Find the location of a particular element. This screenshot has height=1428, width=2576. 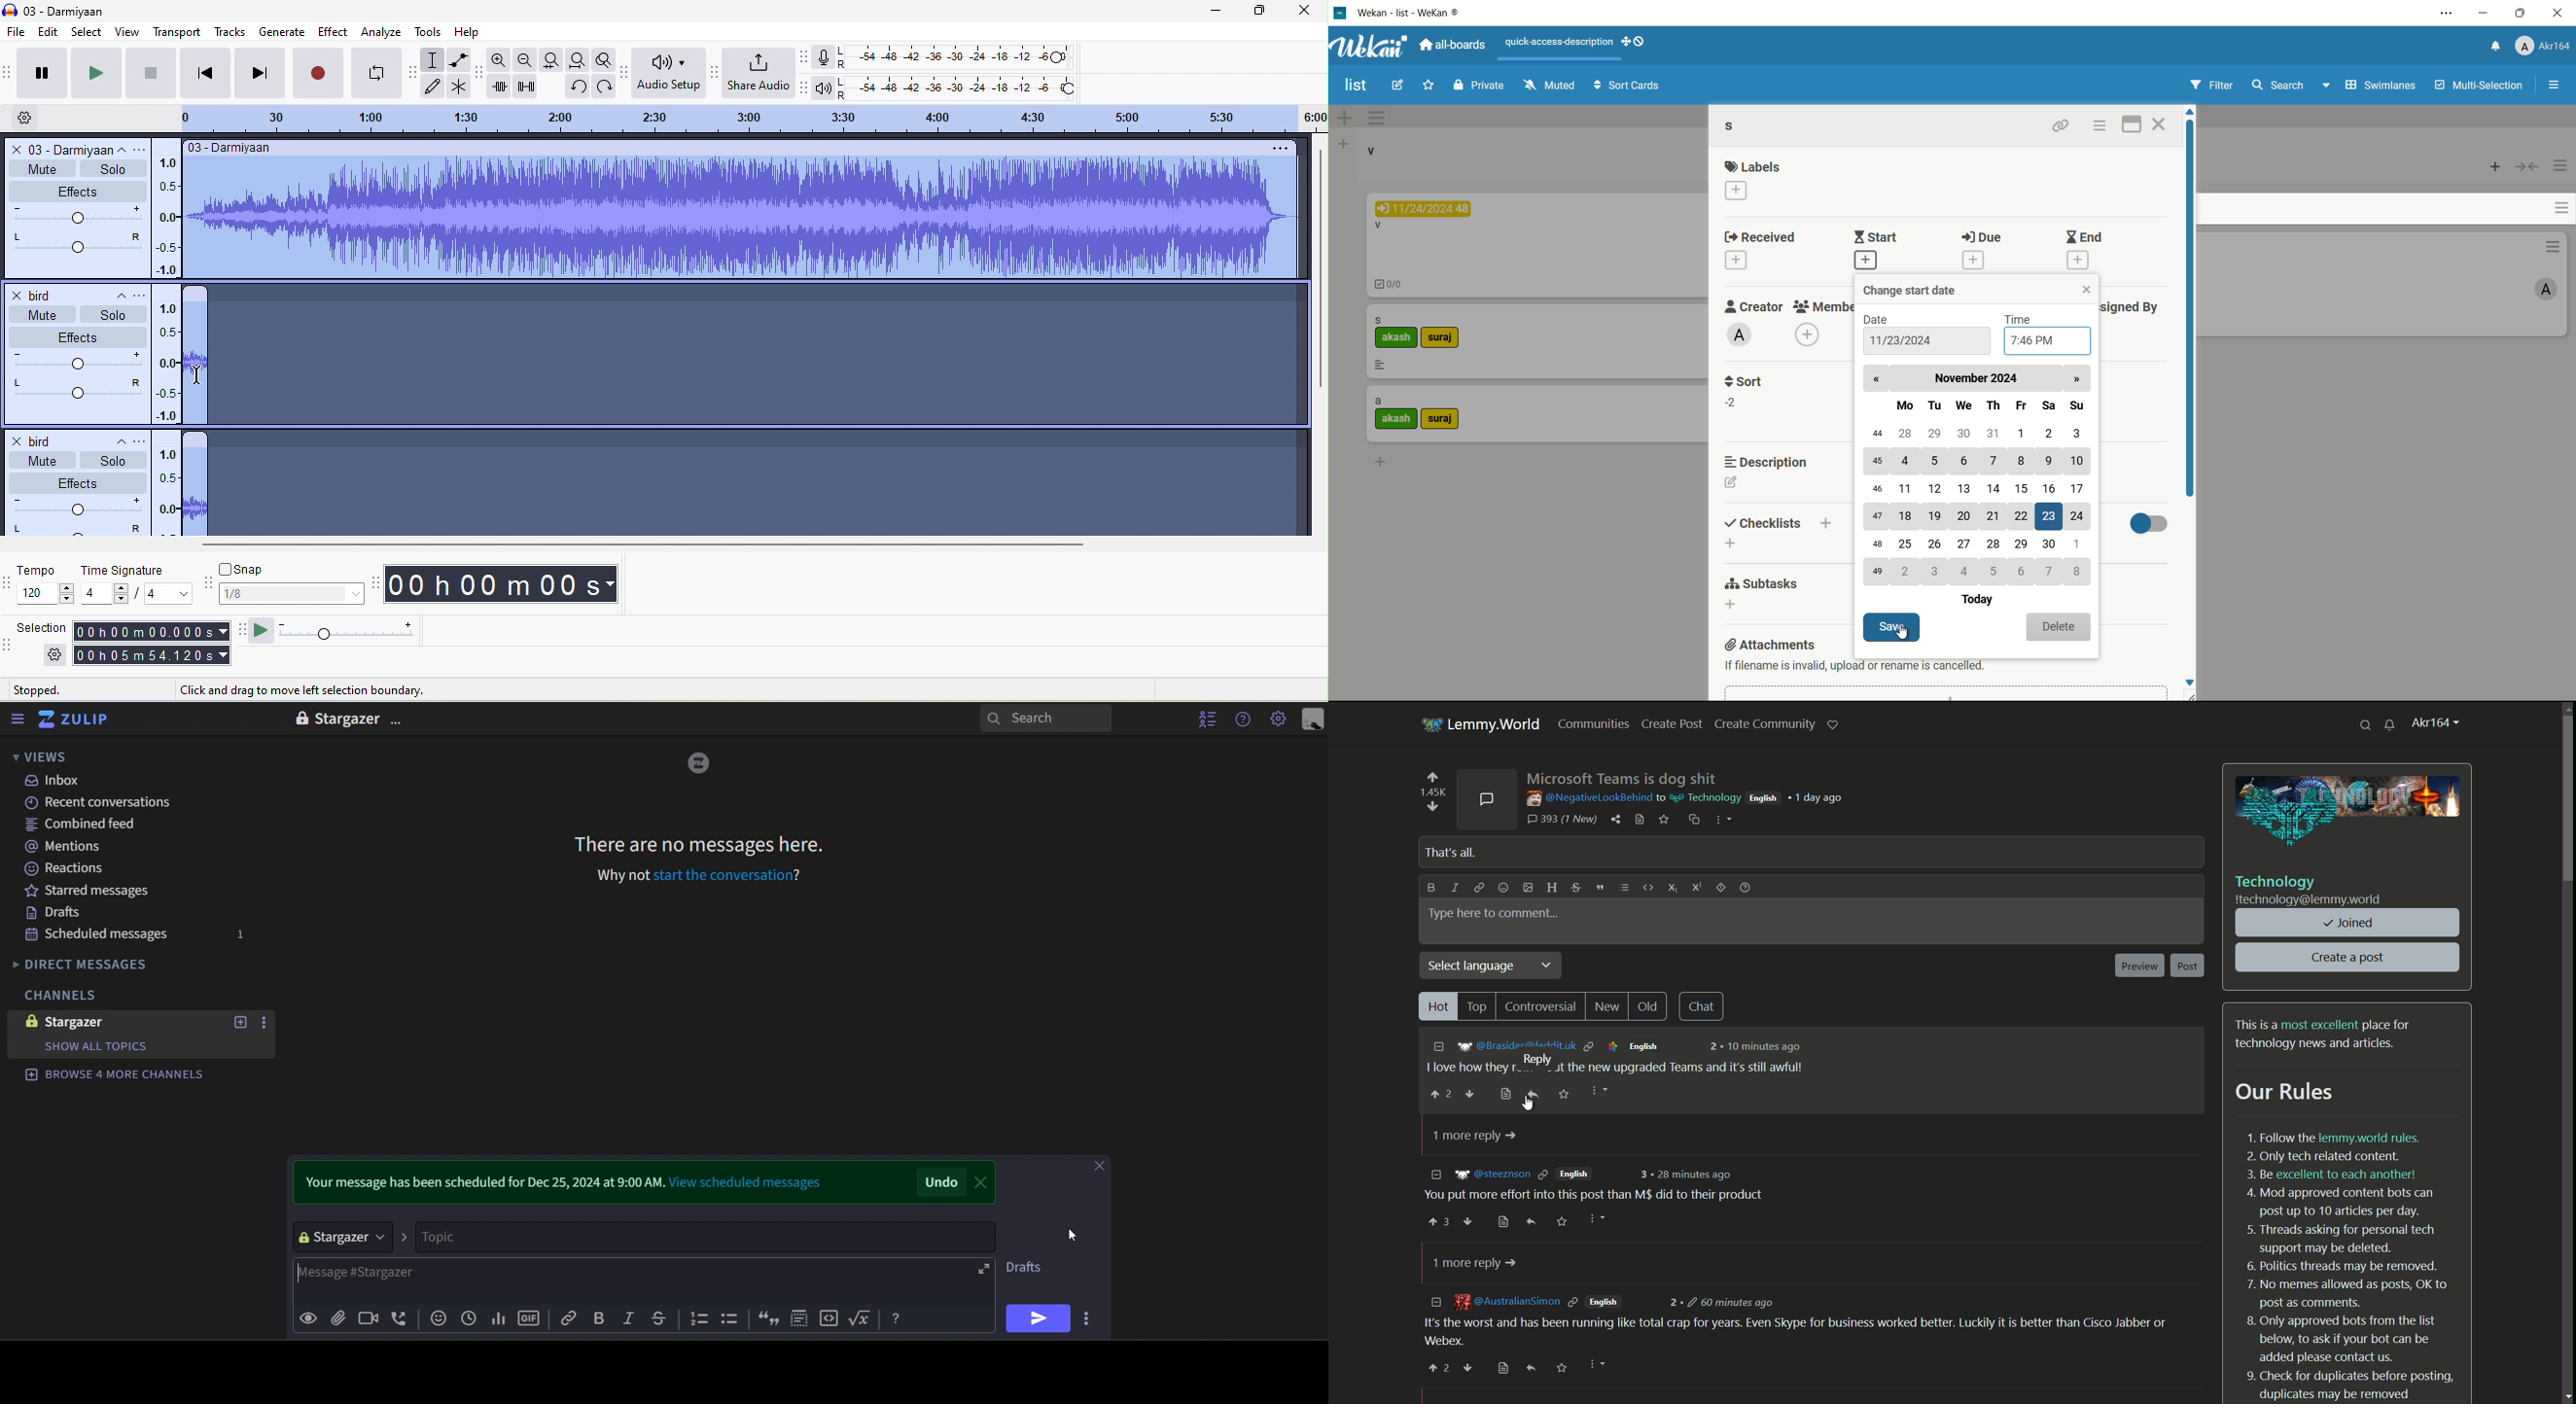

collapse is located at coordinates (108, 293).